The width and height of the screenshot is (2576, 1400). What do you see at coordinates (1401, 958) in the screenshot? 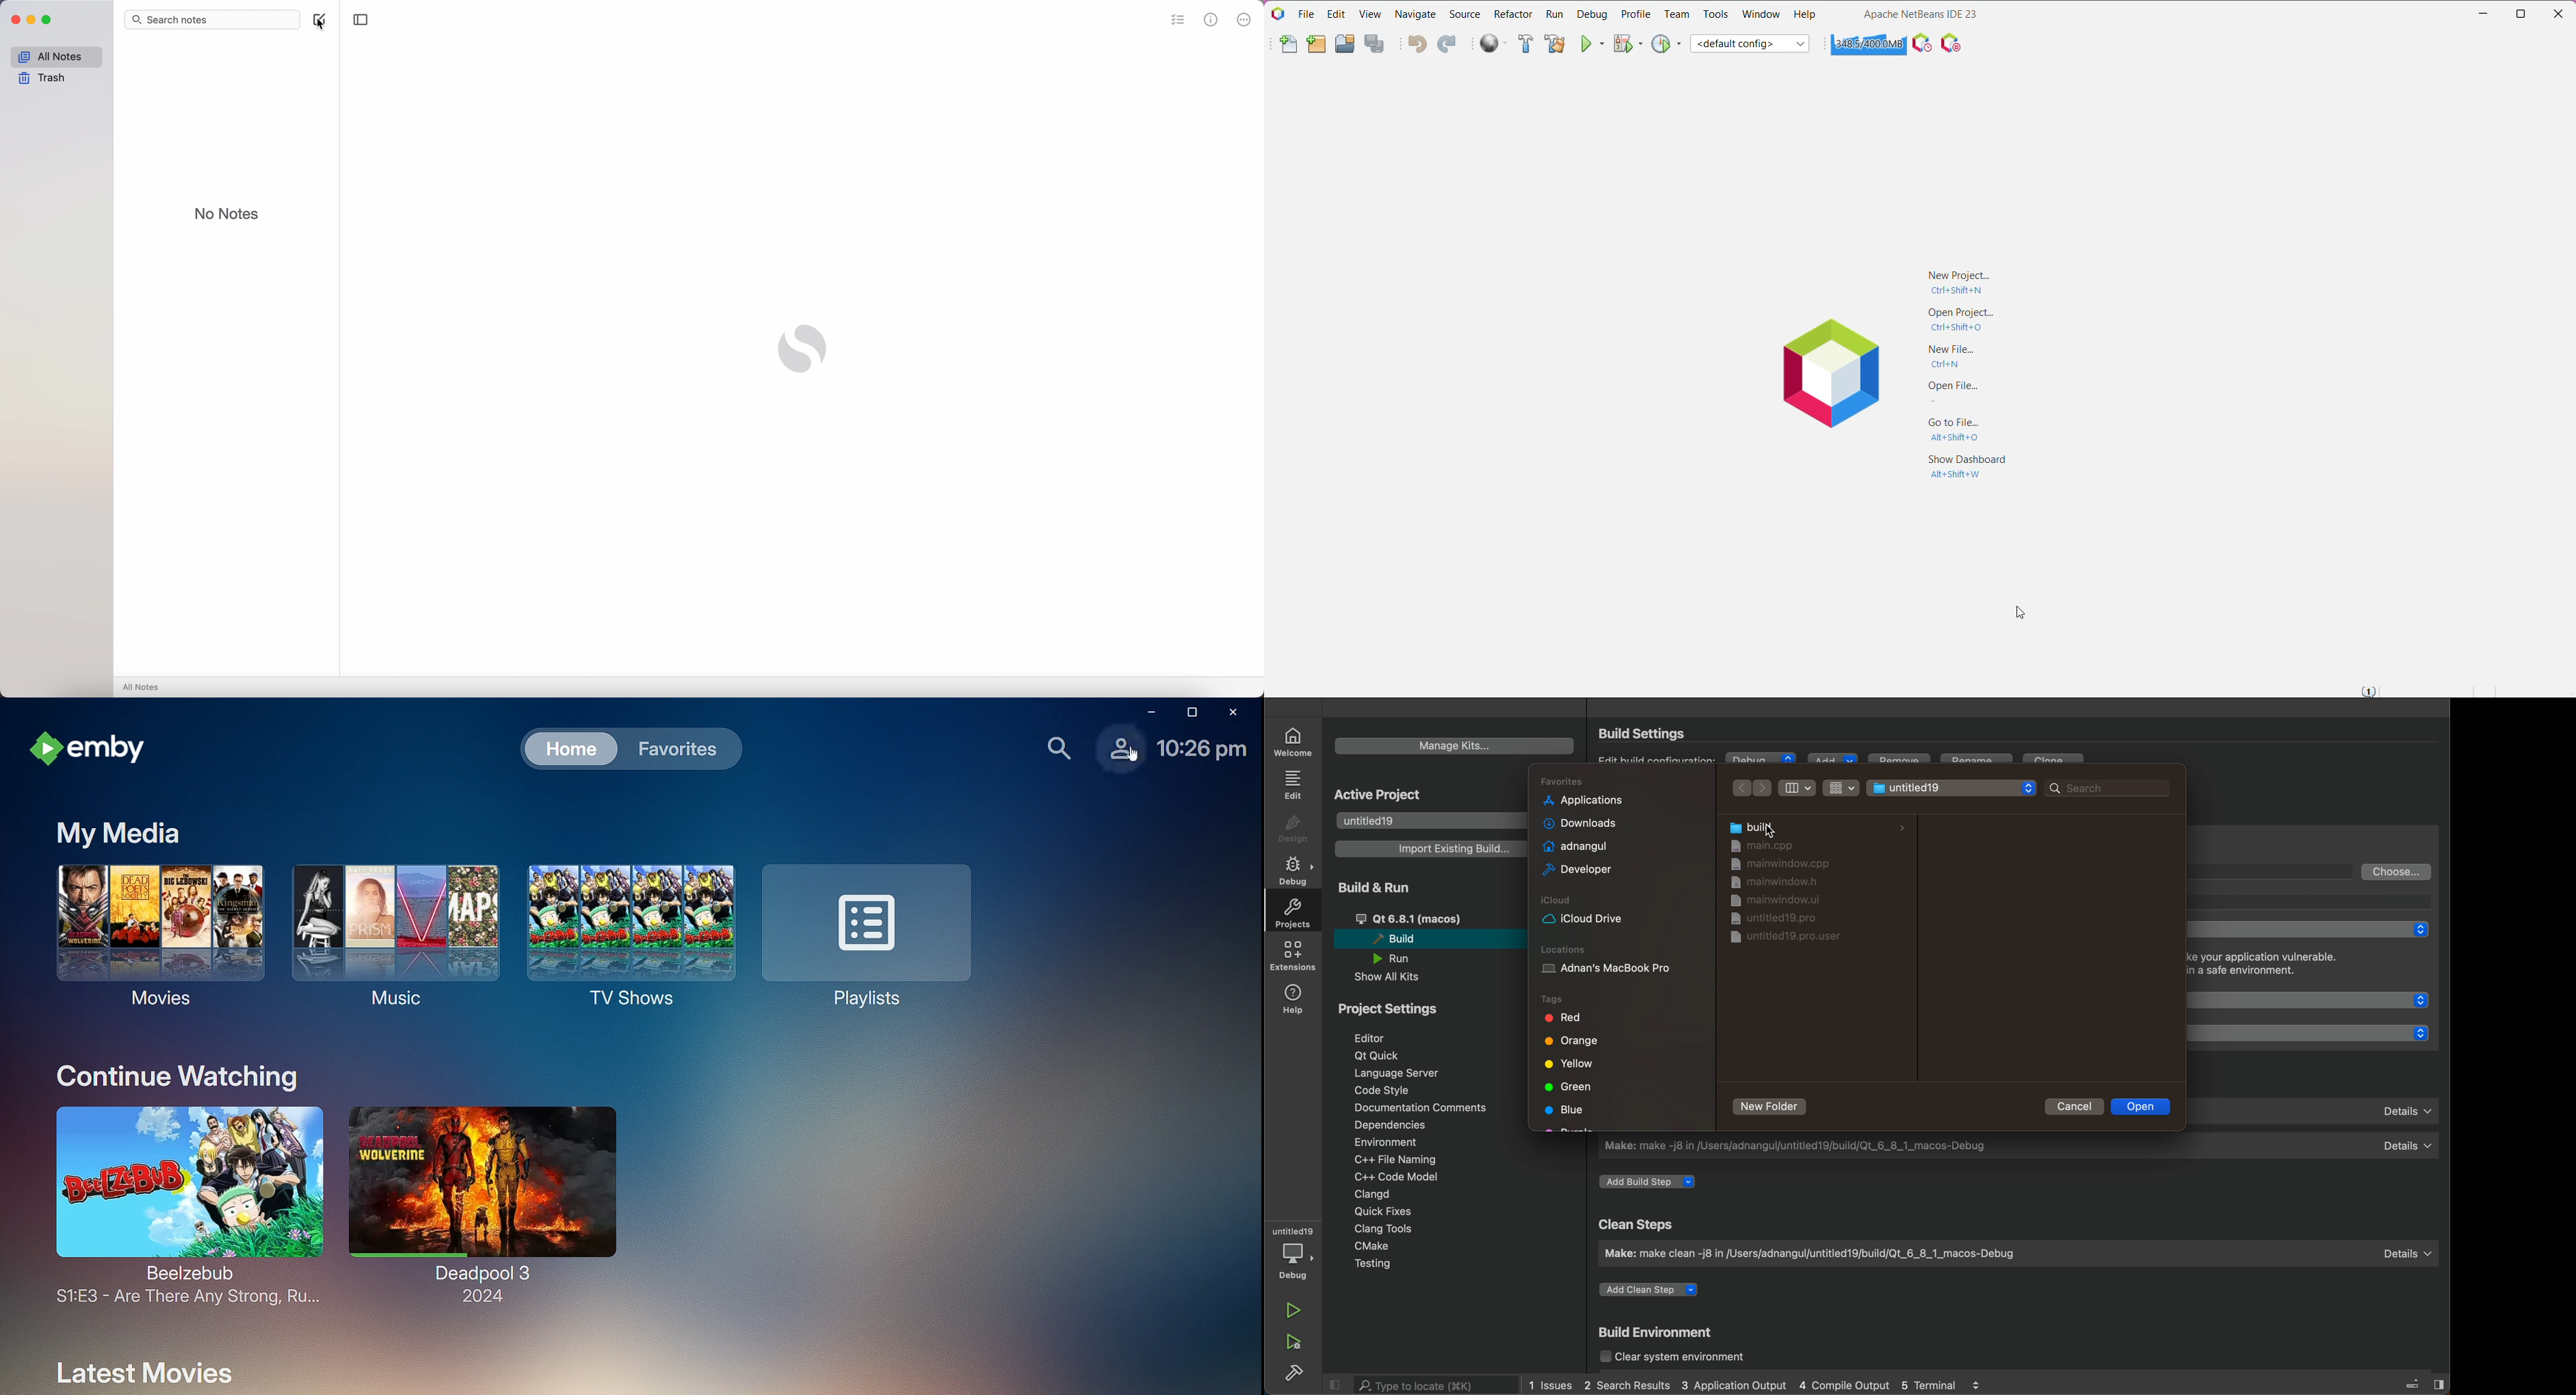
I see `run` at bounding box center [1401, 958].